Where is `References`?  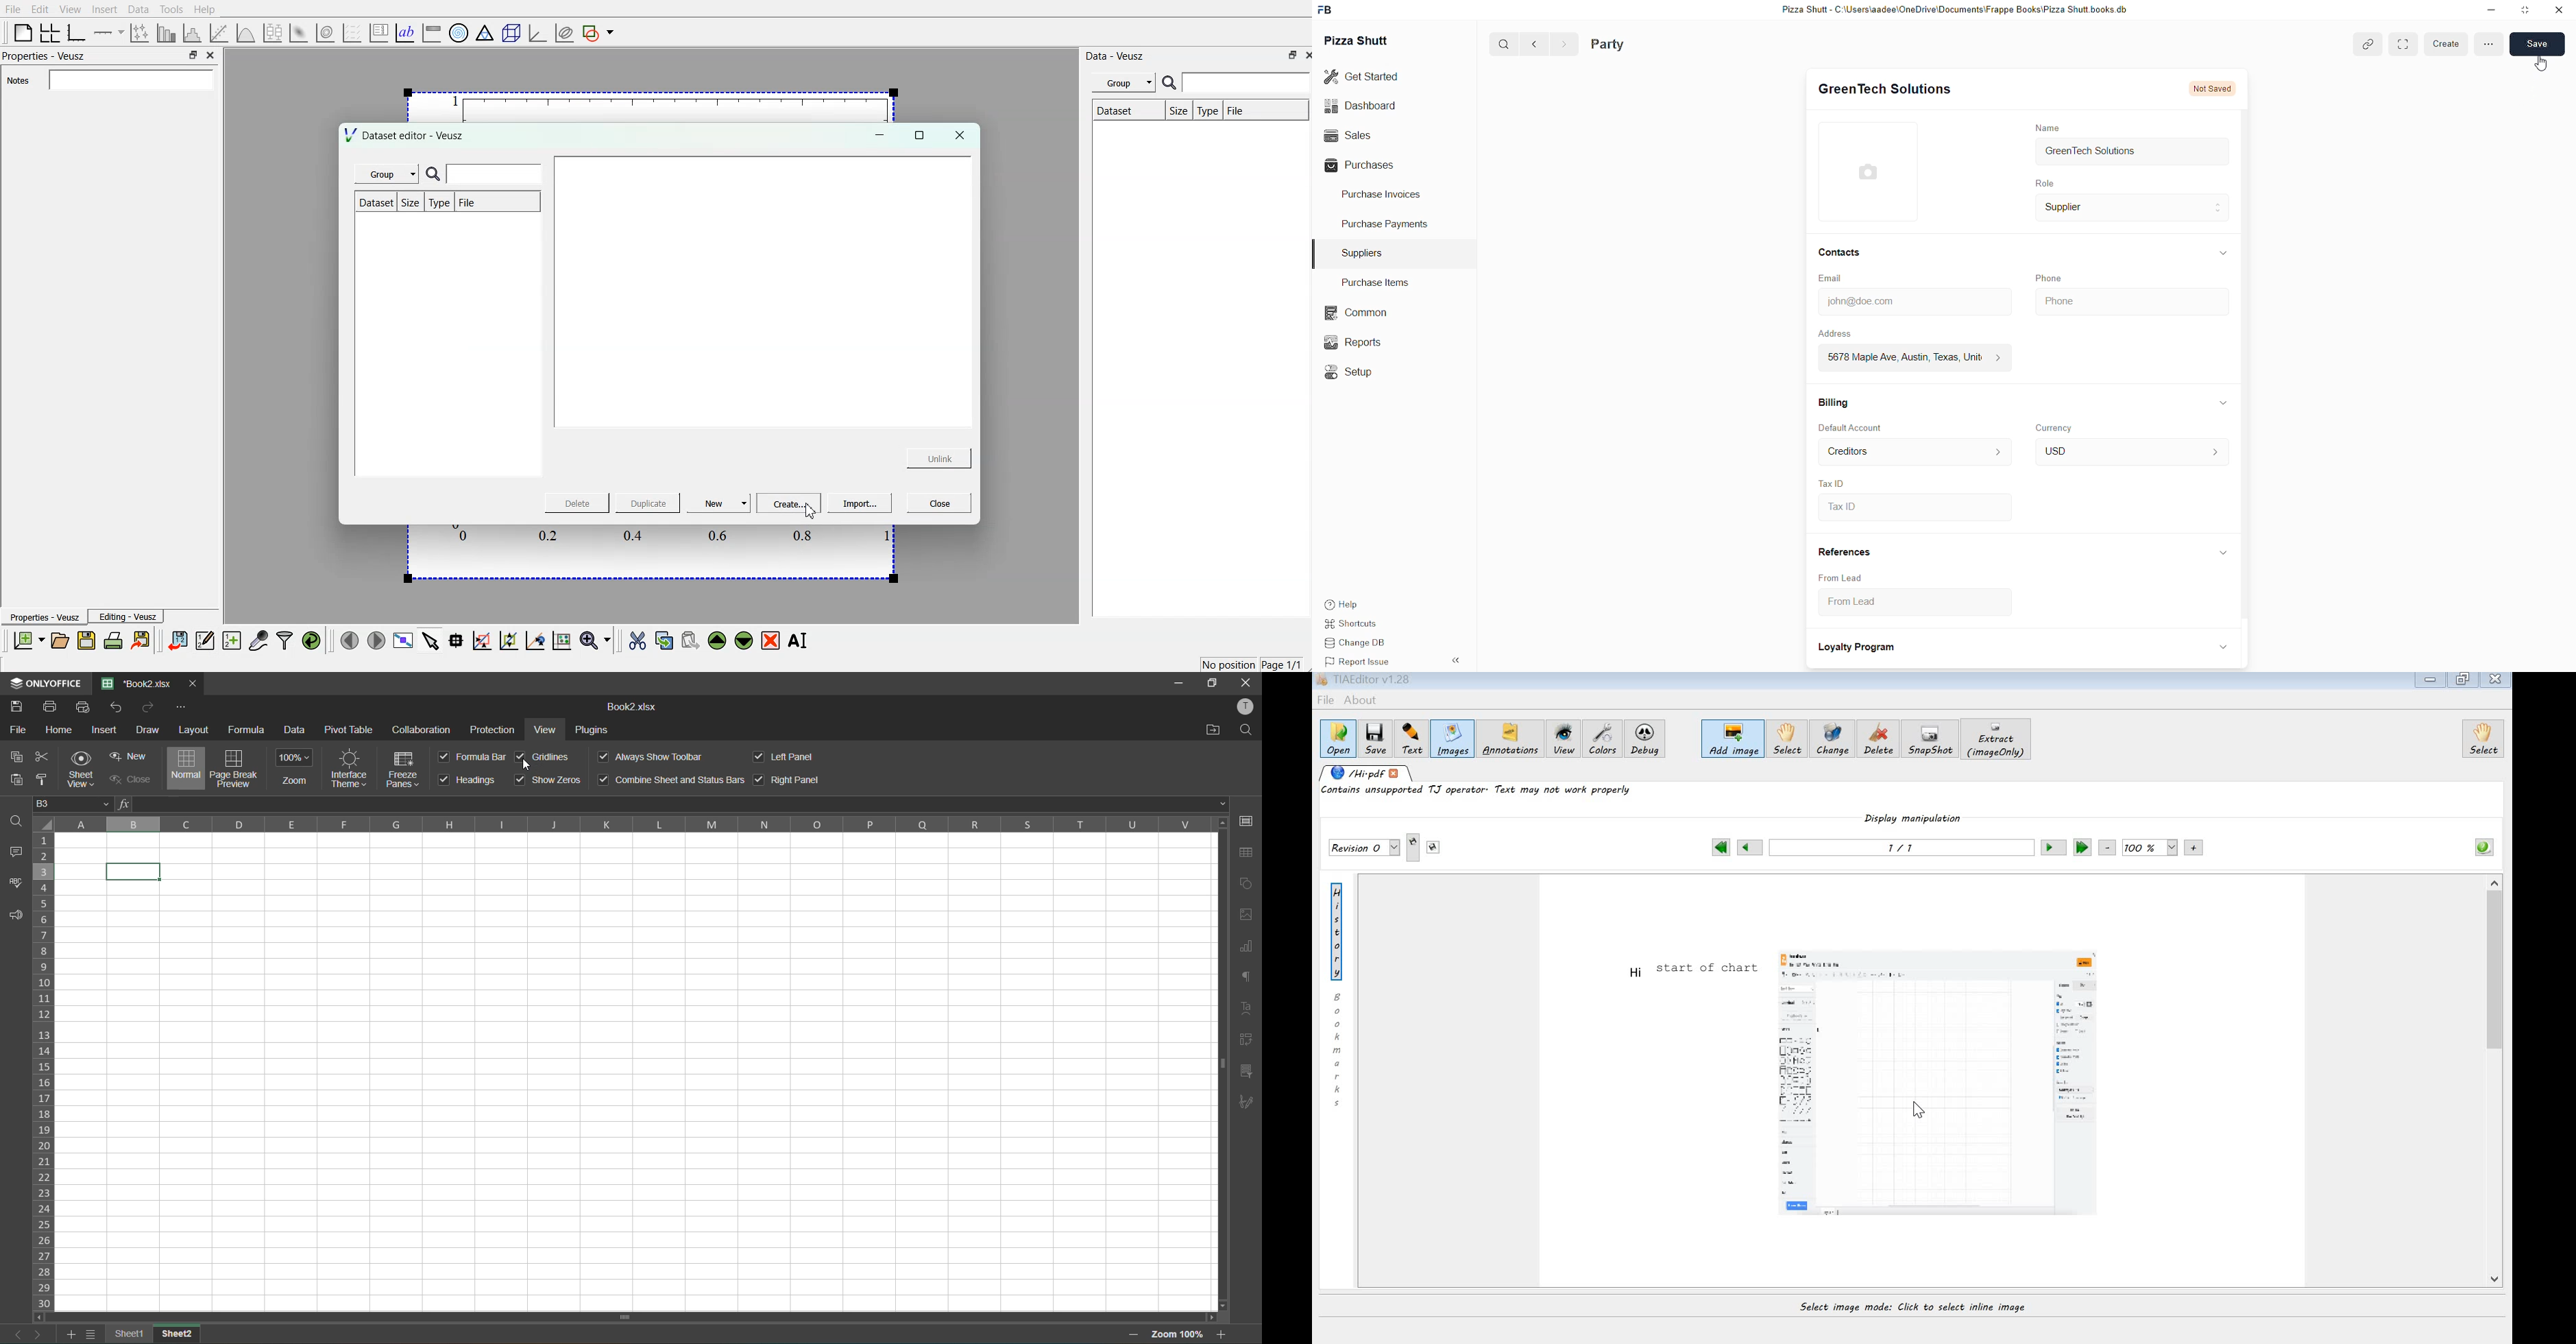
References is located at coordinates (1845, 553).